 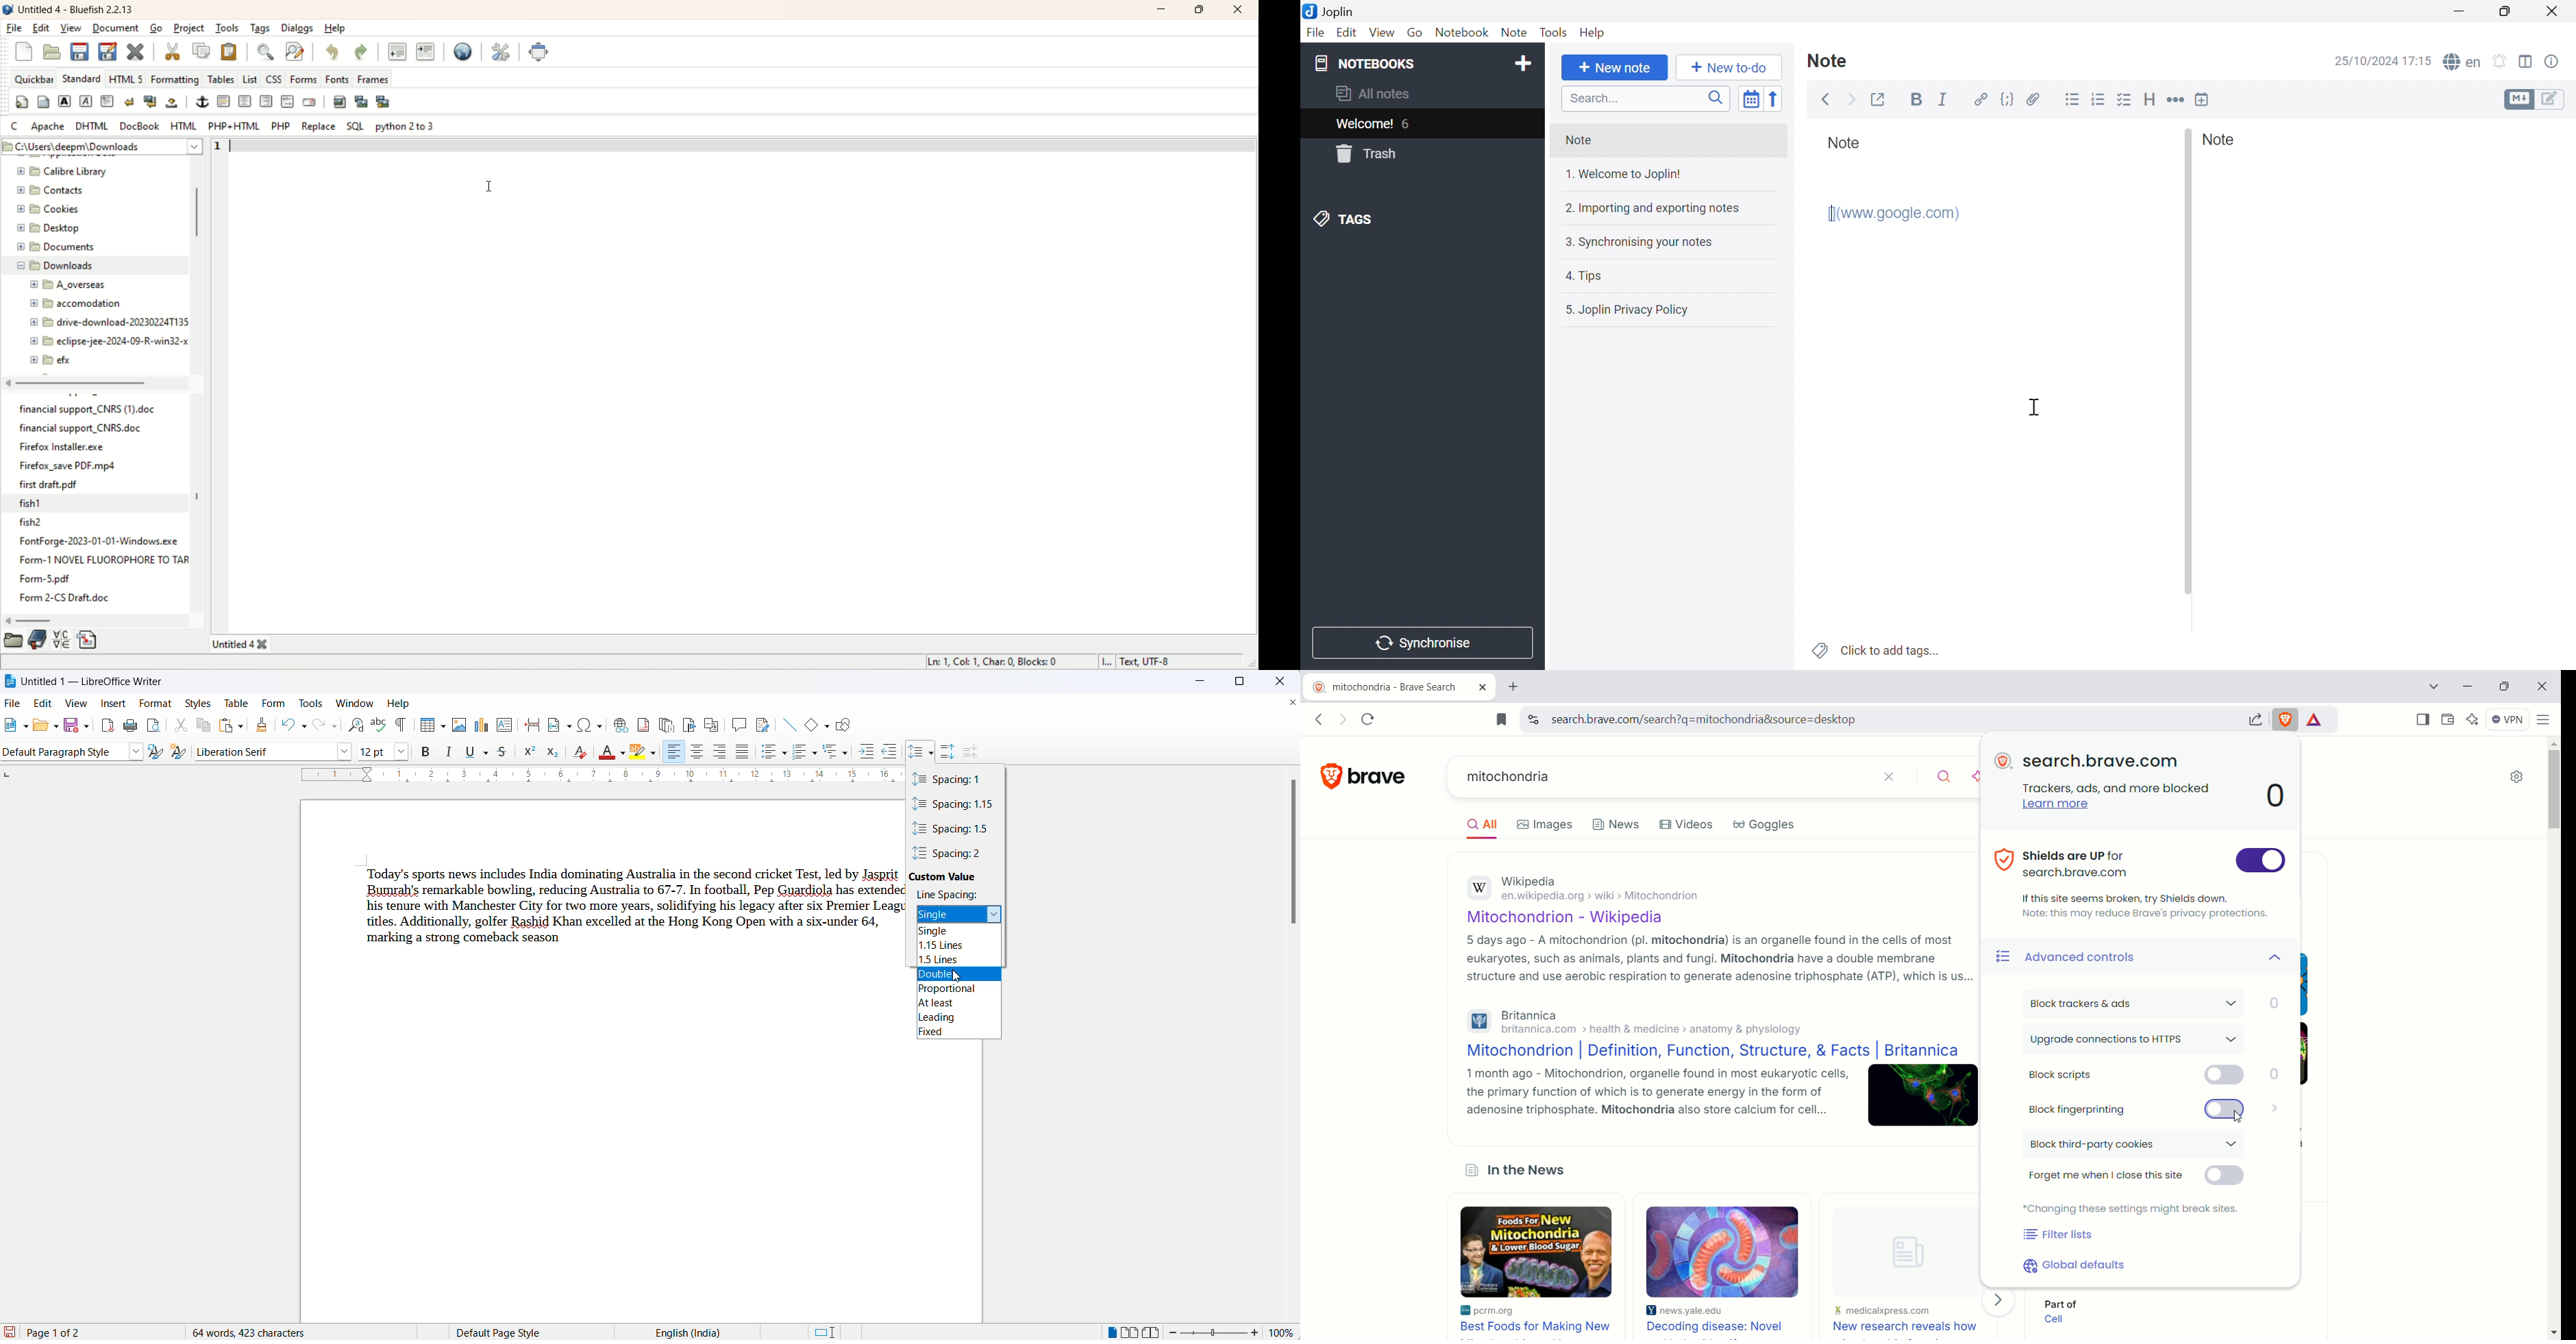 What do you see at coordinates (2151, 100) in the screenshot?
I see `Heading` at bounding box center [2151, 100].